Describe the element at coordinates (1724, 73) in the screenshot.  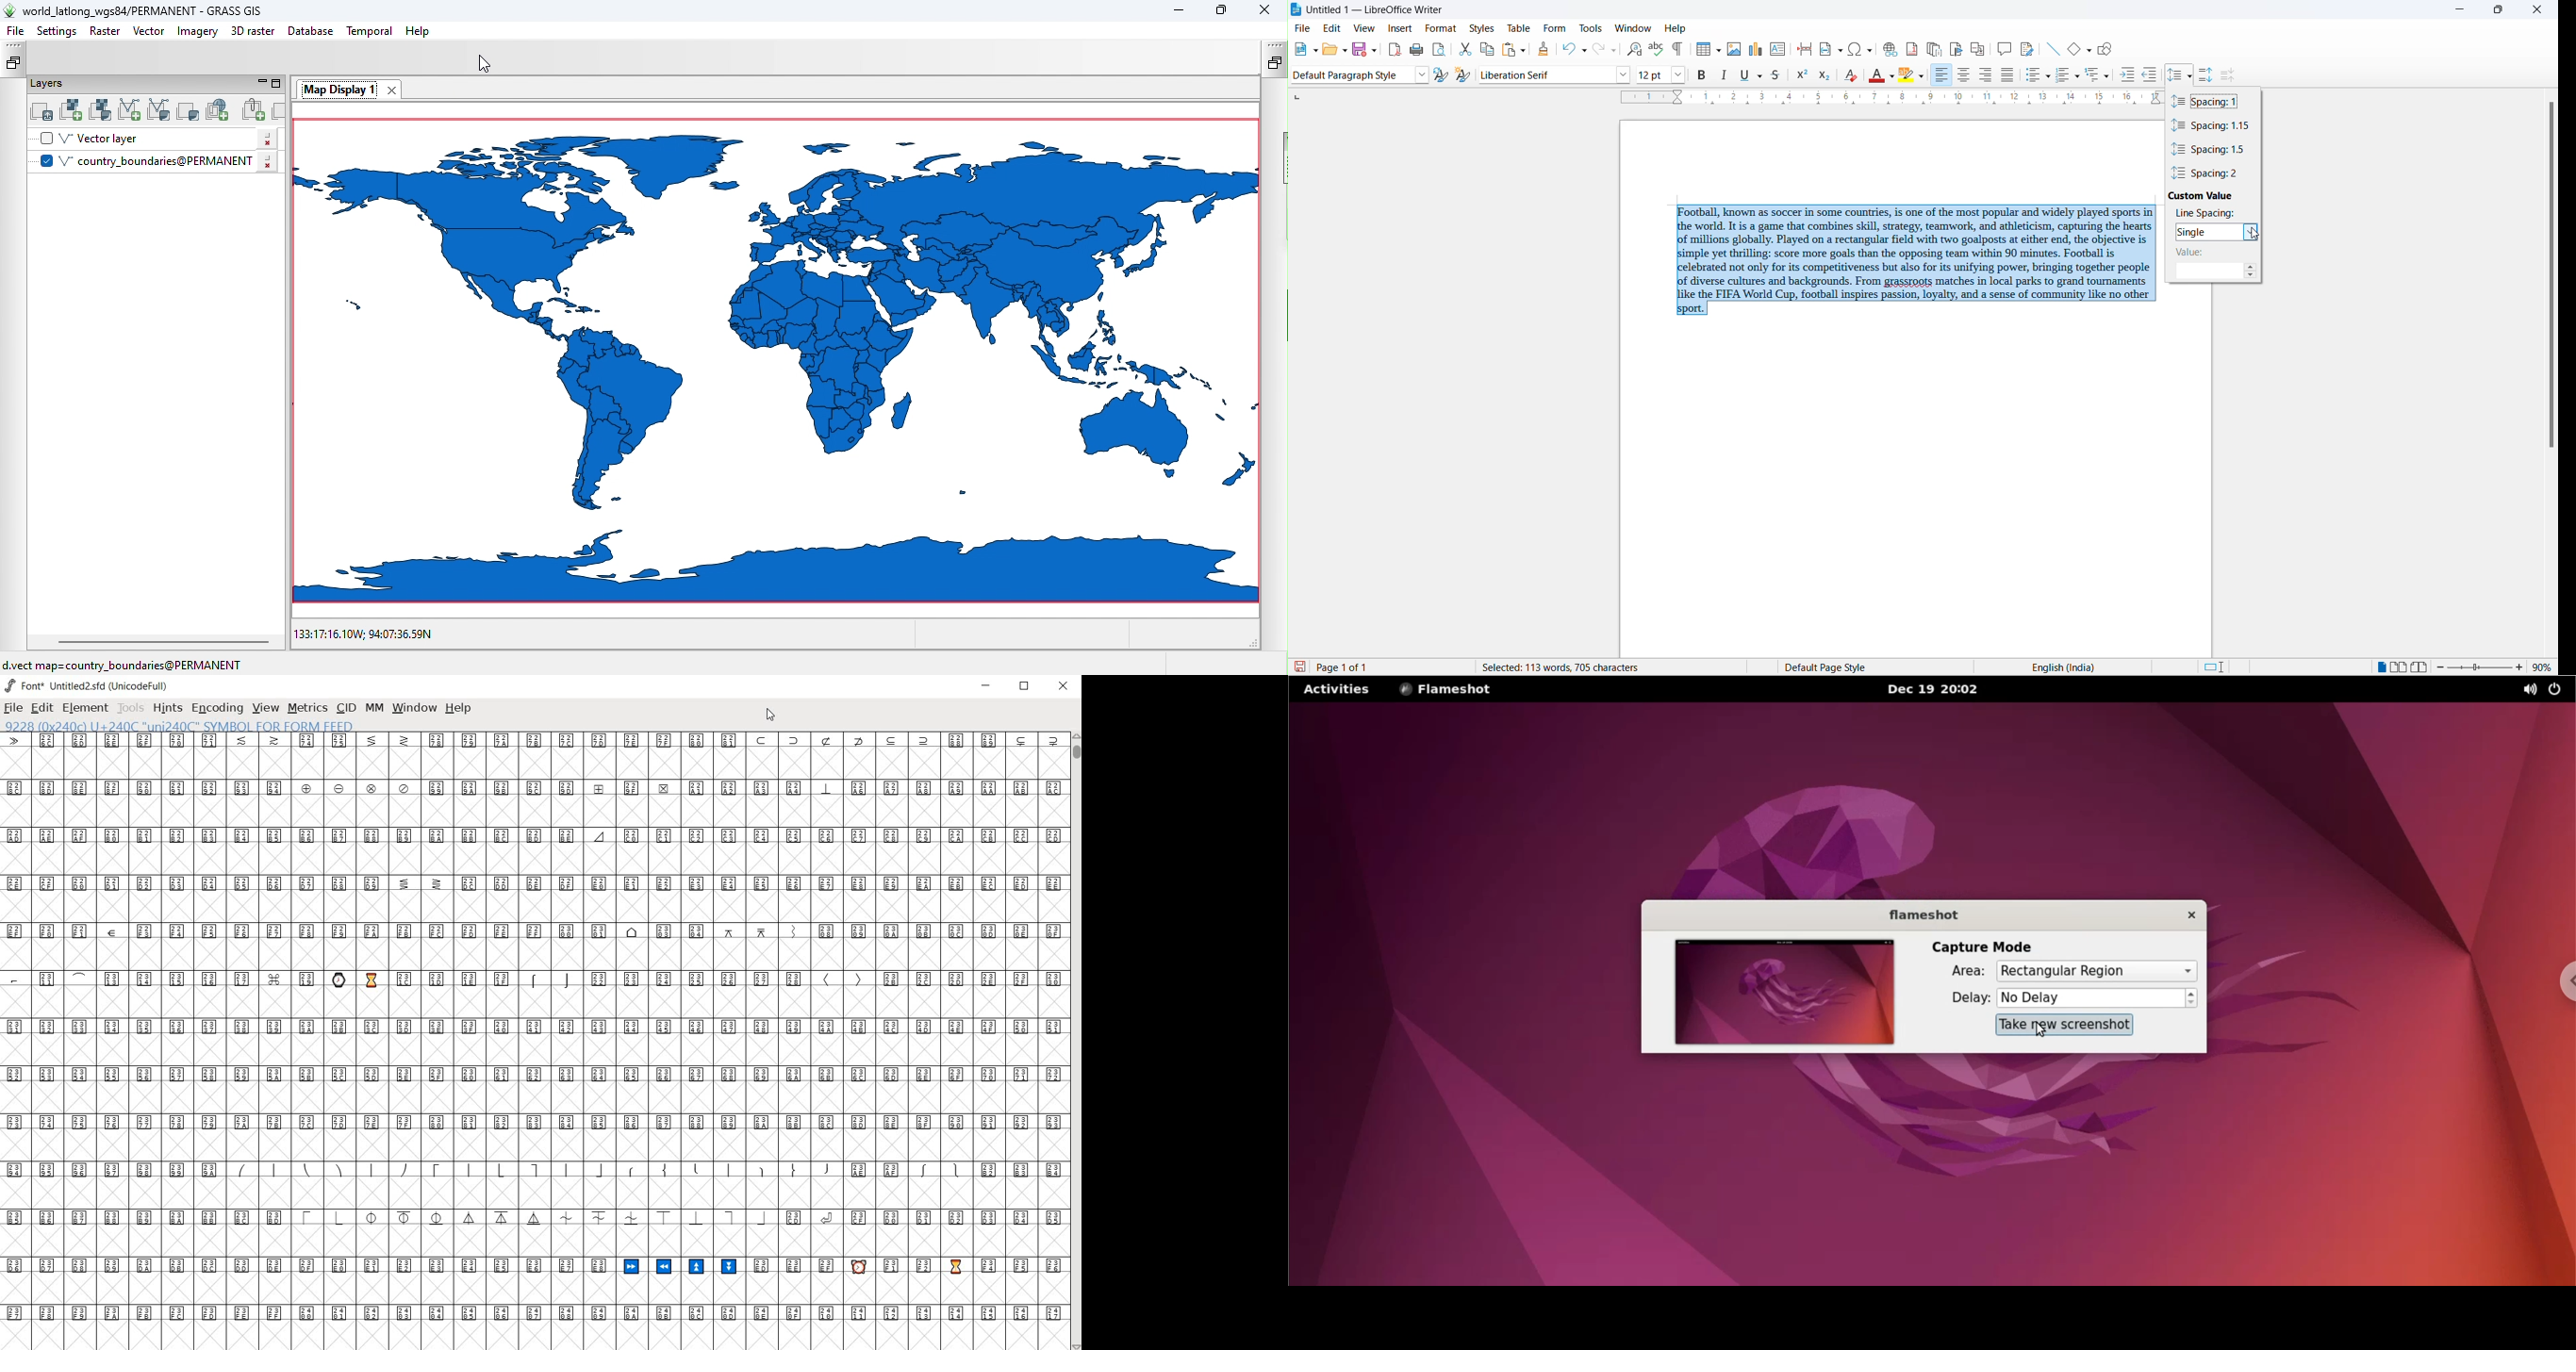
I see `italic` at that location.